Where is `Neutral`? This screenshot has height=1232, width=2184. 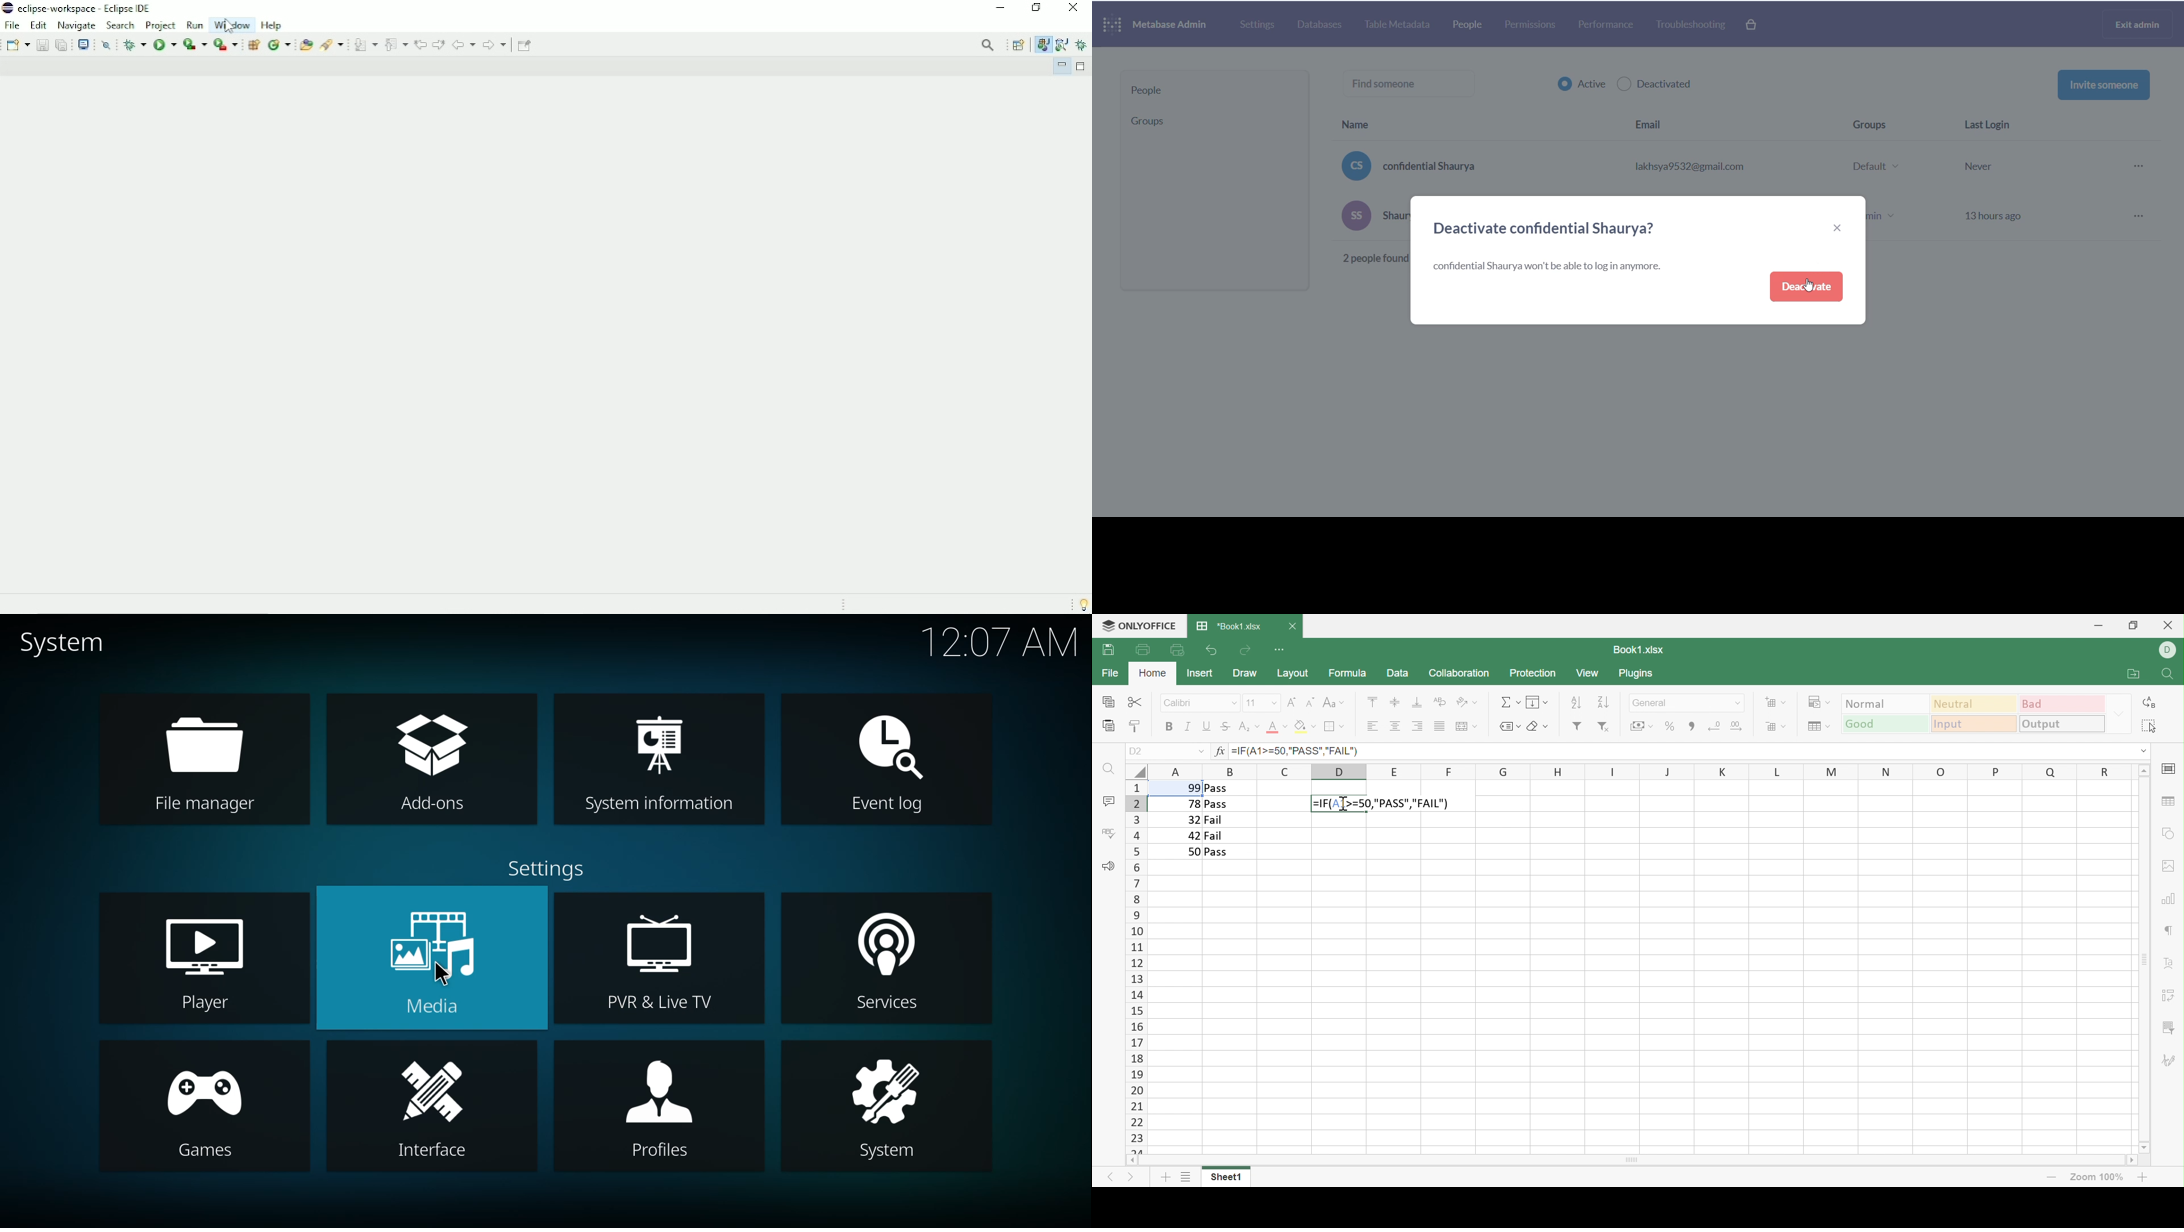 Neutral is located at coordinates (1974, 703).